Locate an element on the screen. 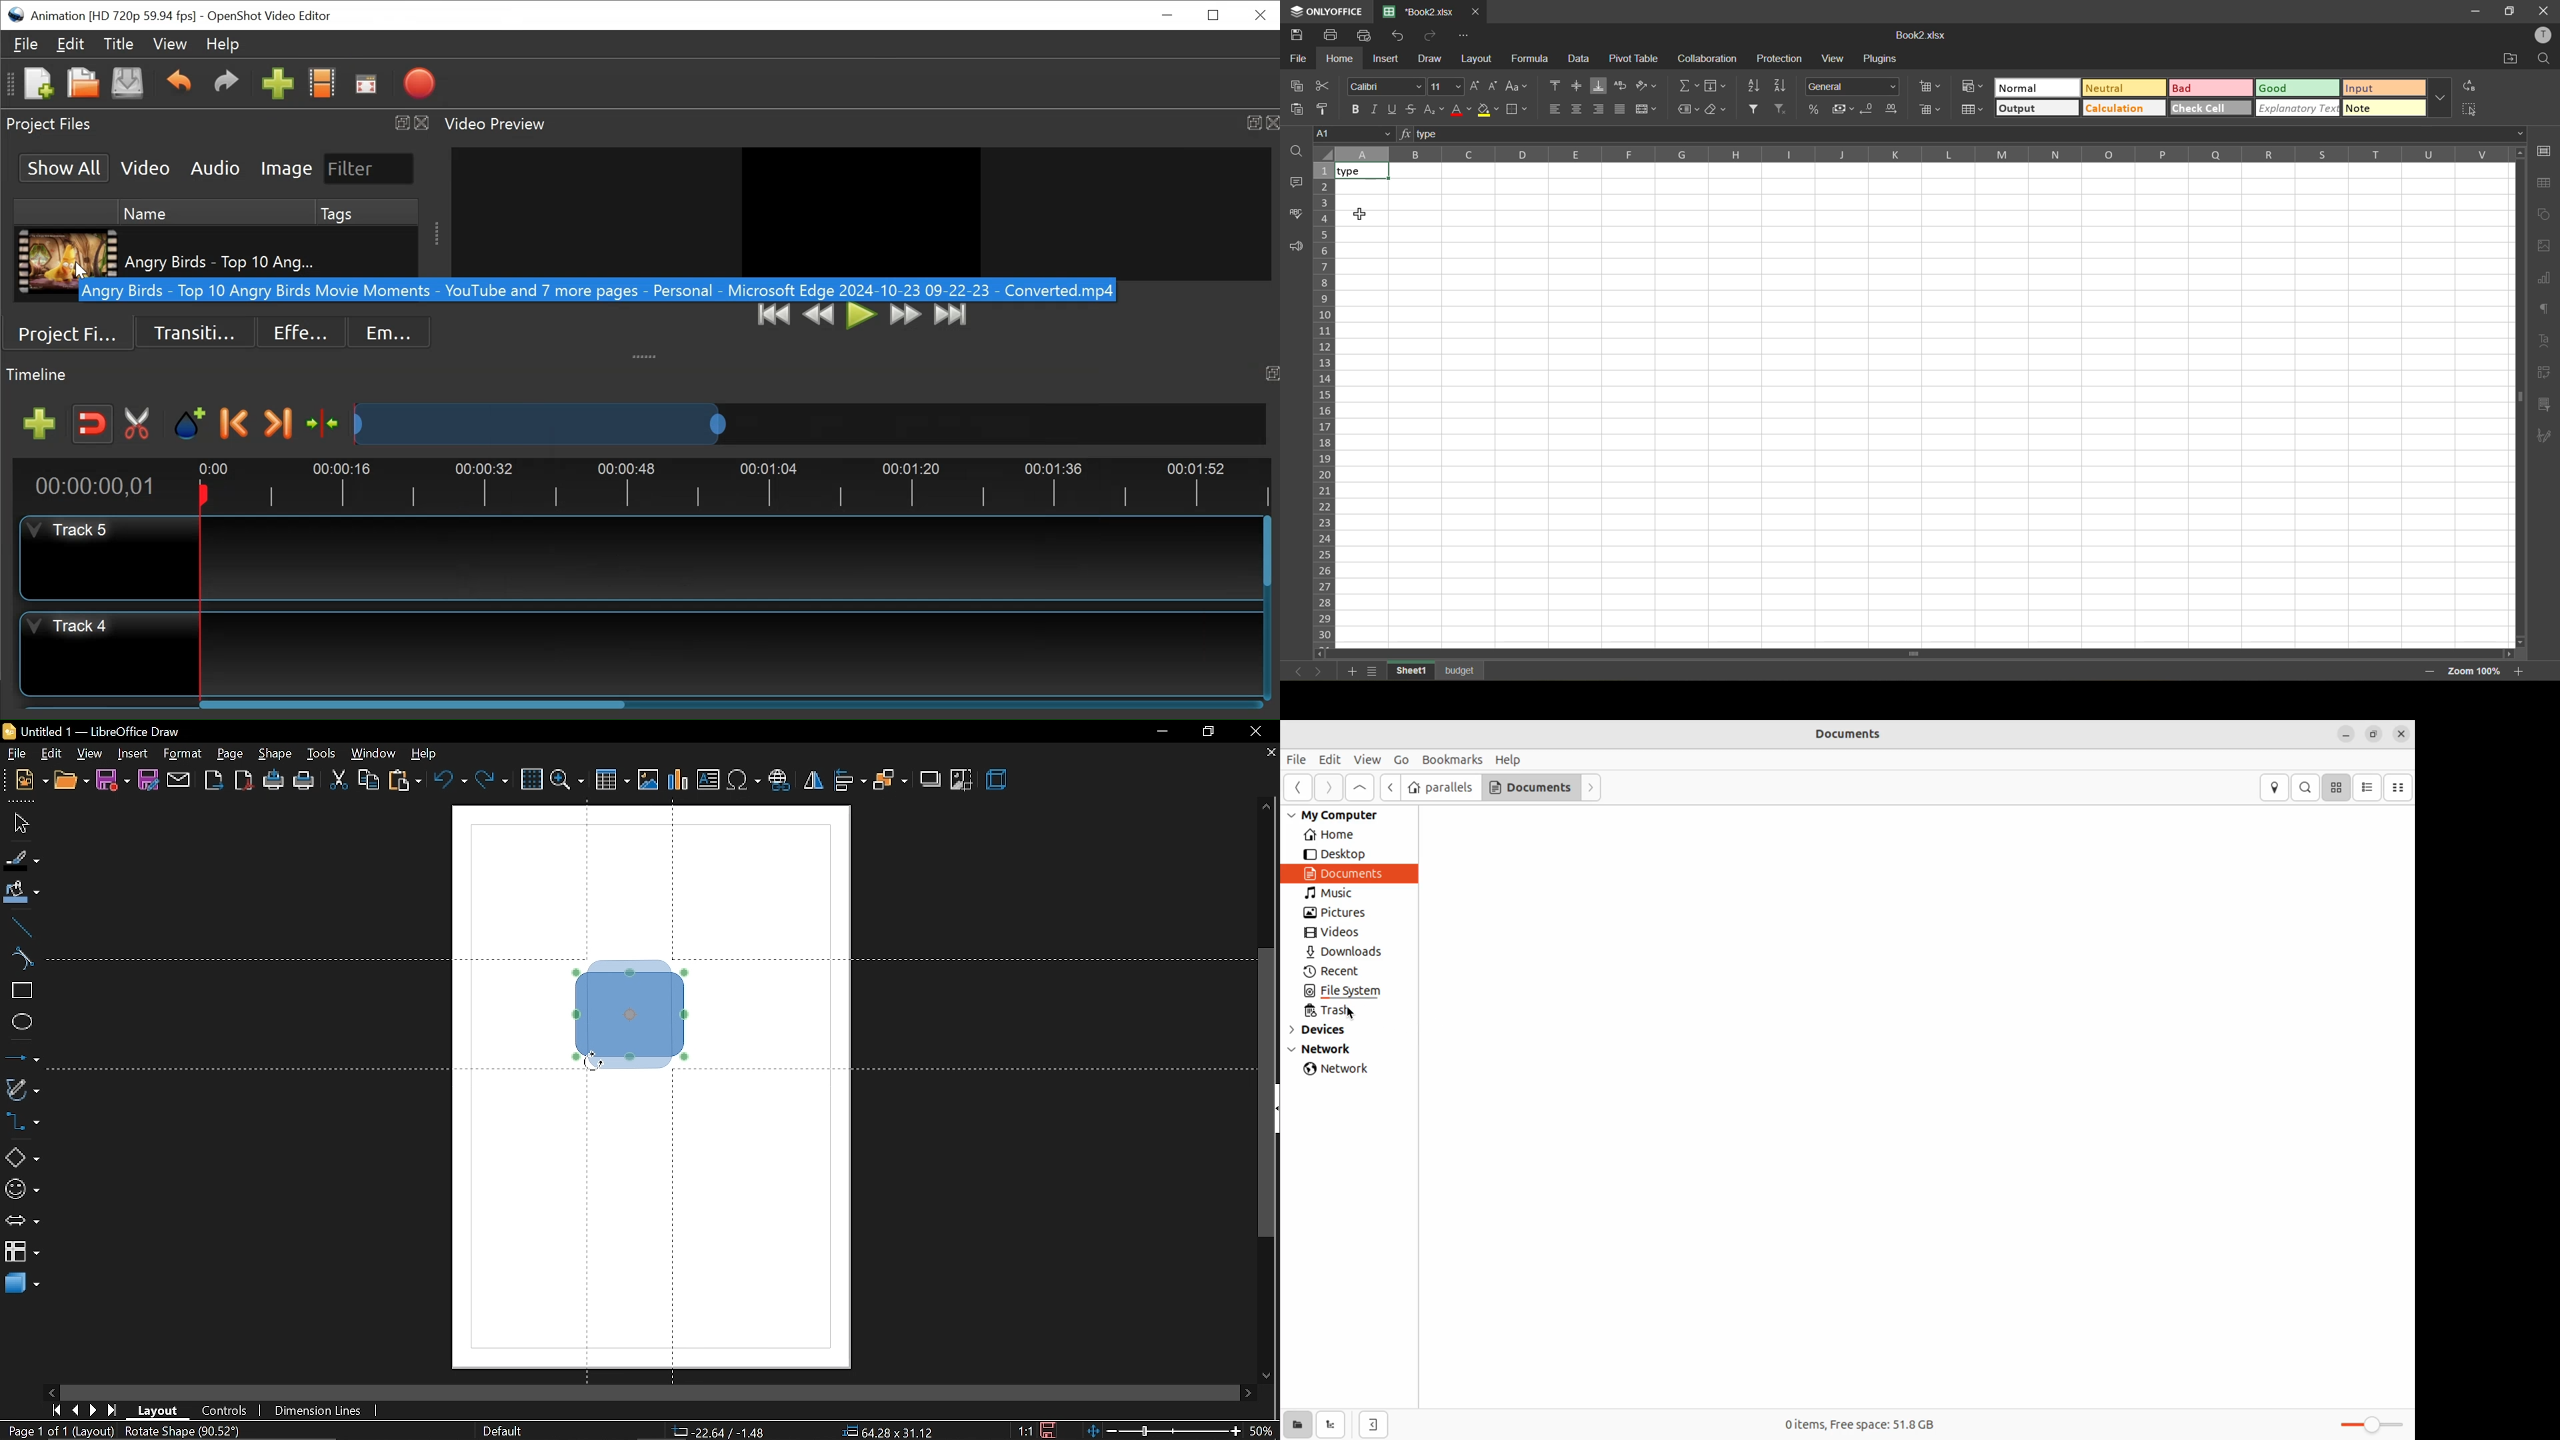 This screenshot has height=1456, width=2576. increment size is located at coordinates (1473, 87).